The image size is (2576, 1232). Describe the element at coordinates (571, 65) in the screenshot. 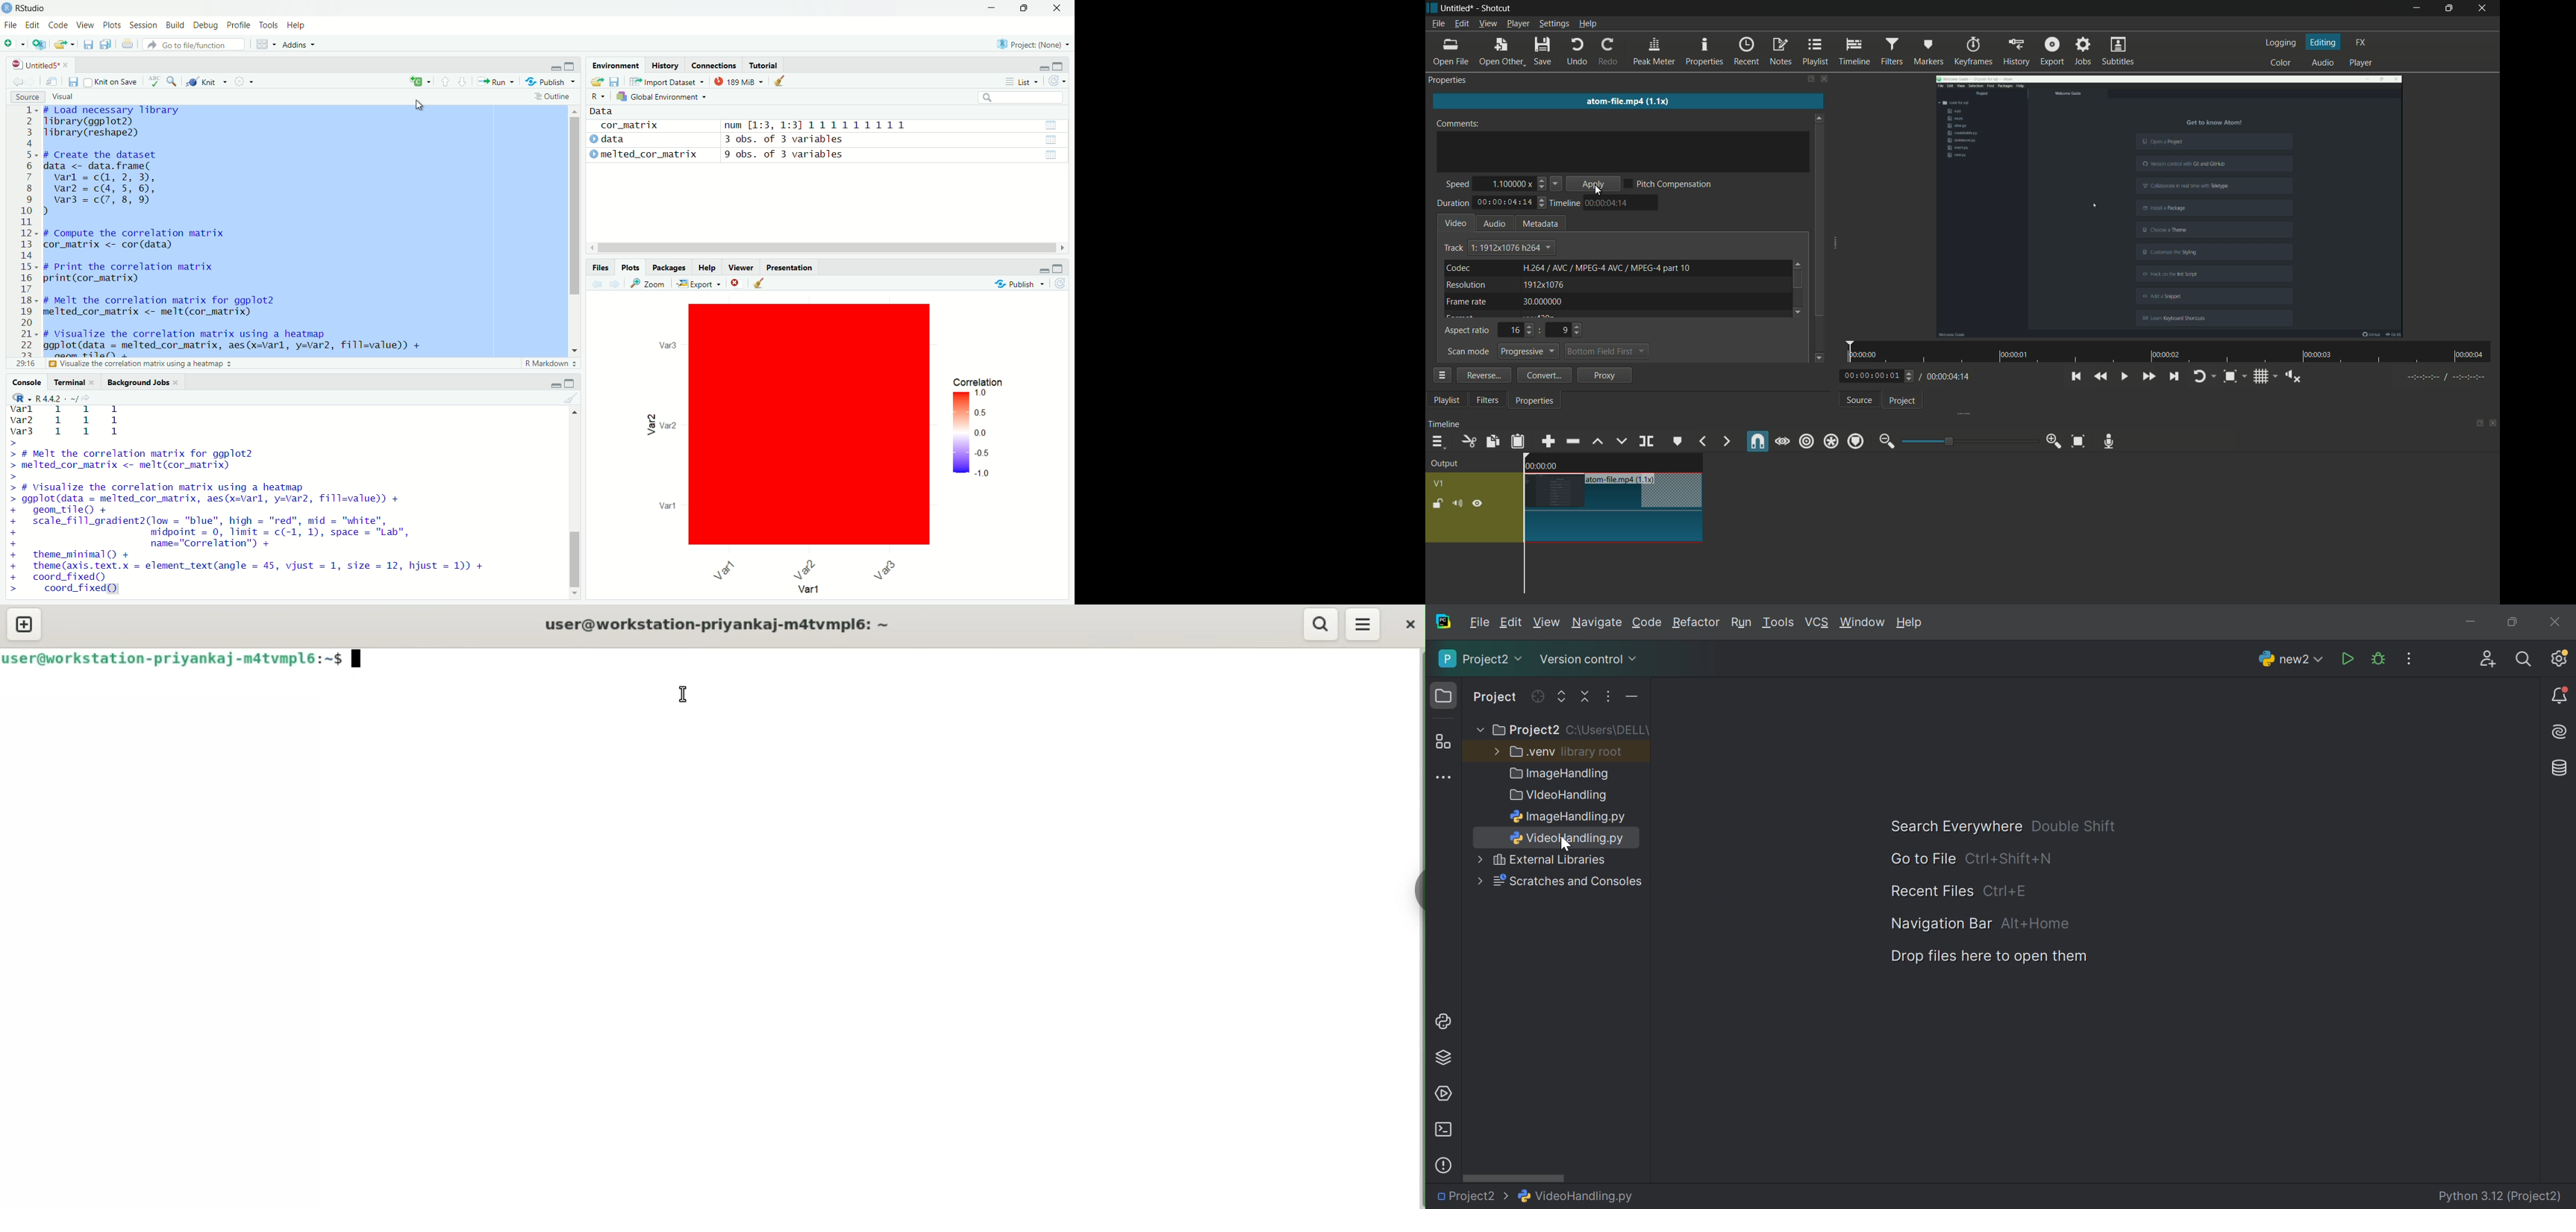

I see `maximize` at that location.